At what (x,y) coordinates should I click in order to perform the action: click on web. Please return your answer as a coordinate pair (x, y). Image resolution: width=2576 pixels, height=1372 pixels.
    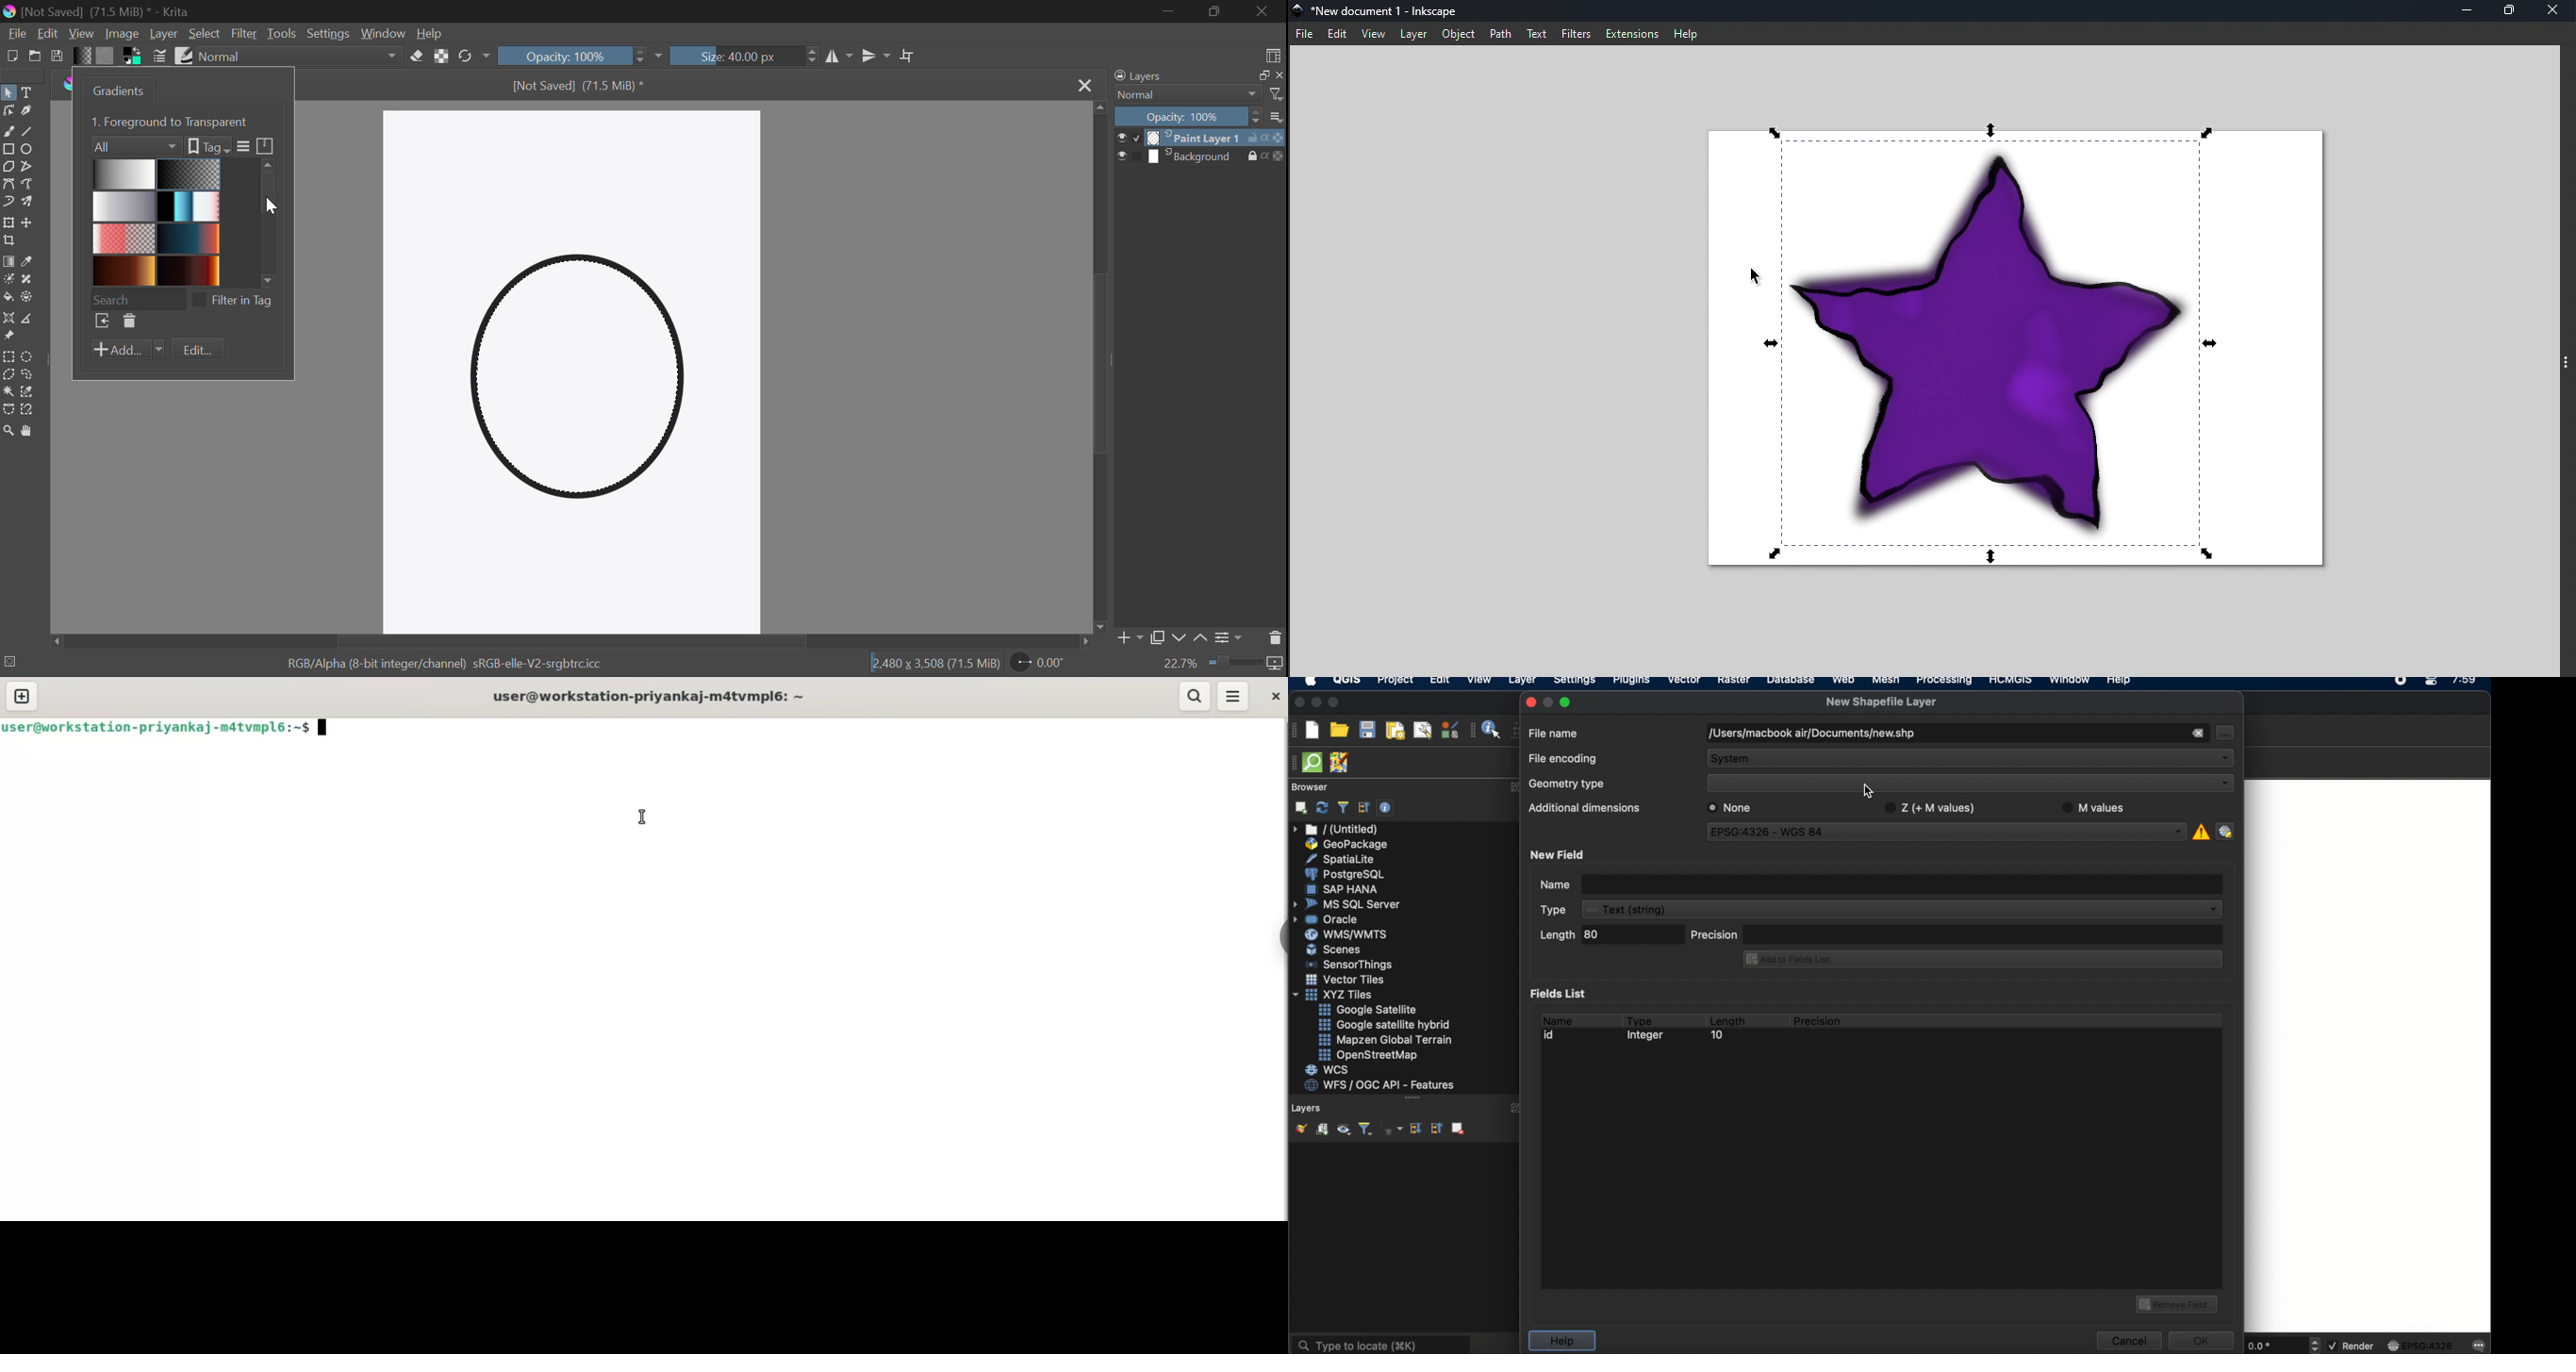
    Looking at the image, I should click on (1844, 682).